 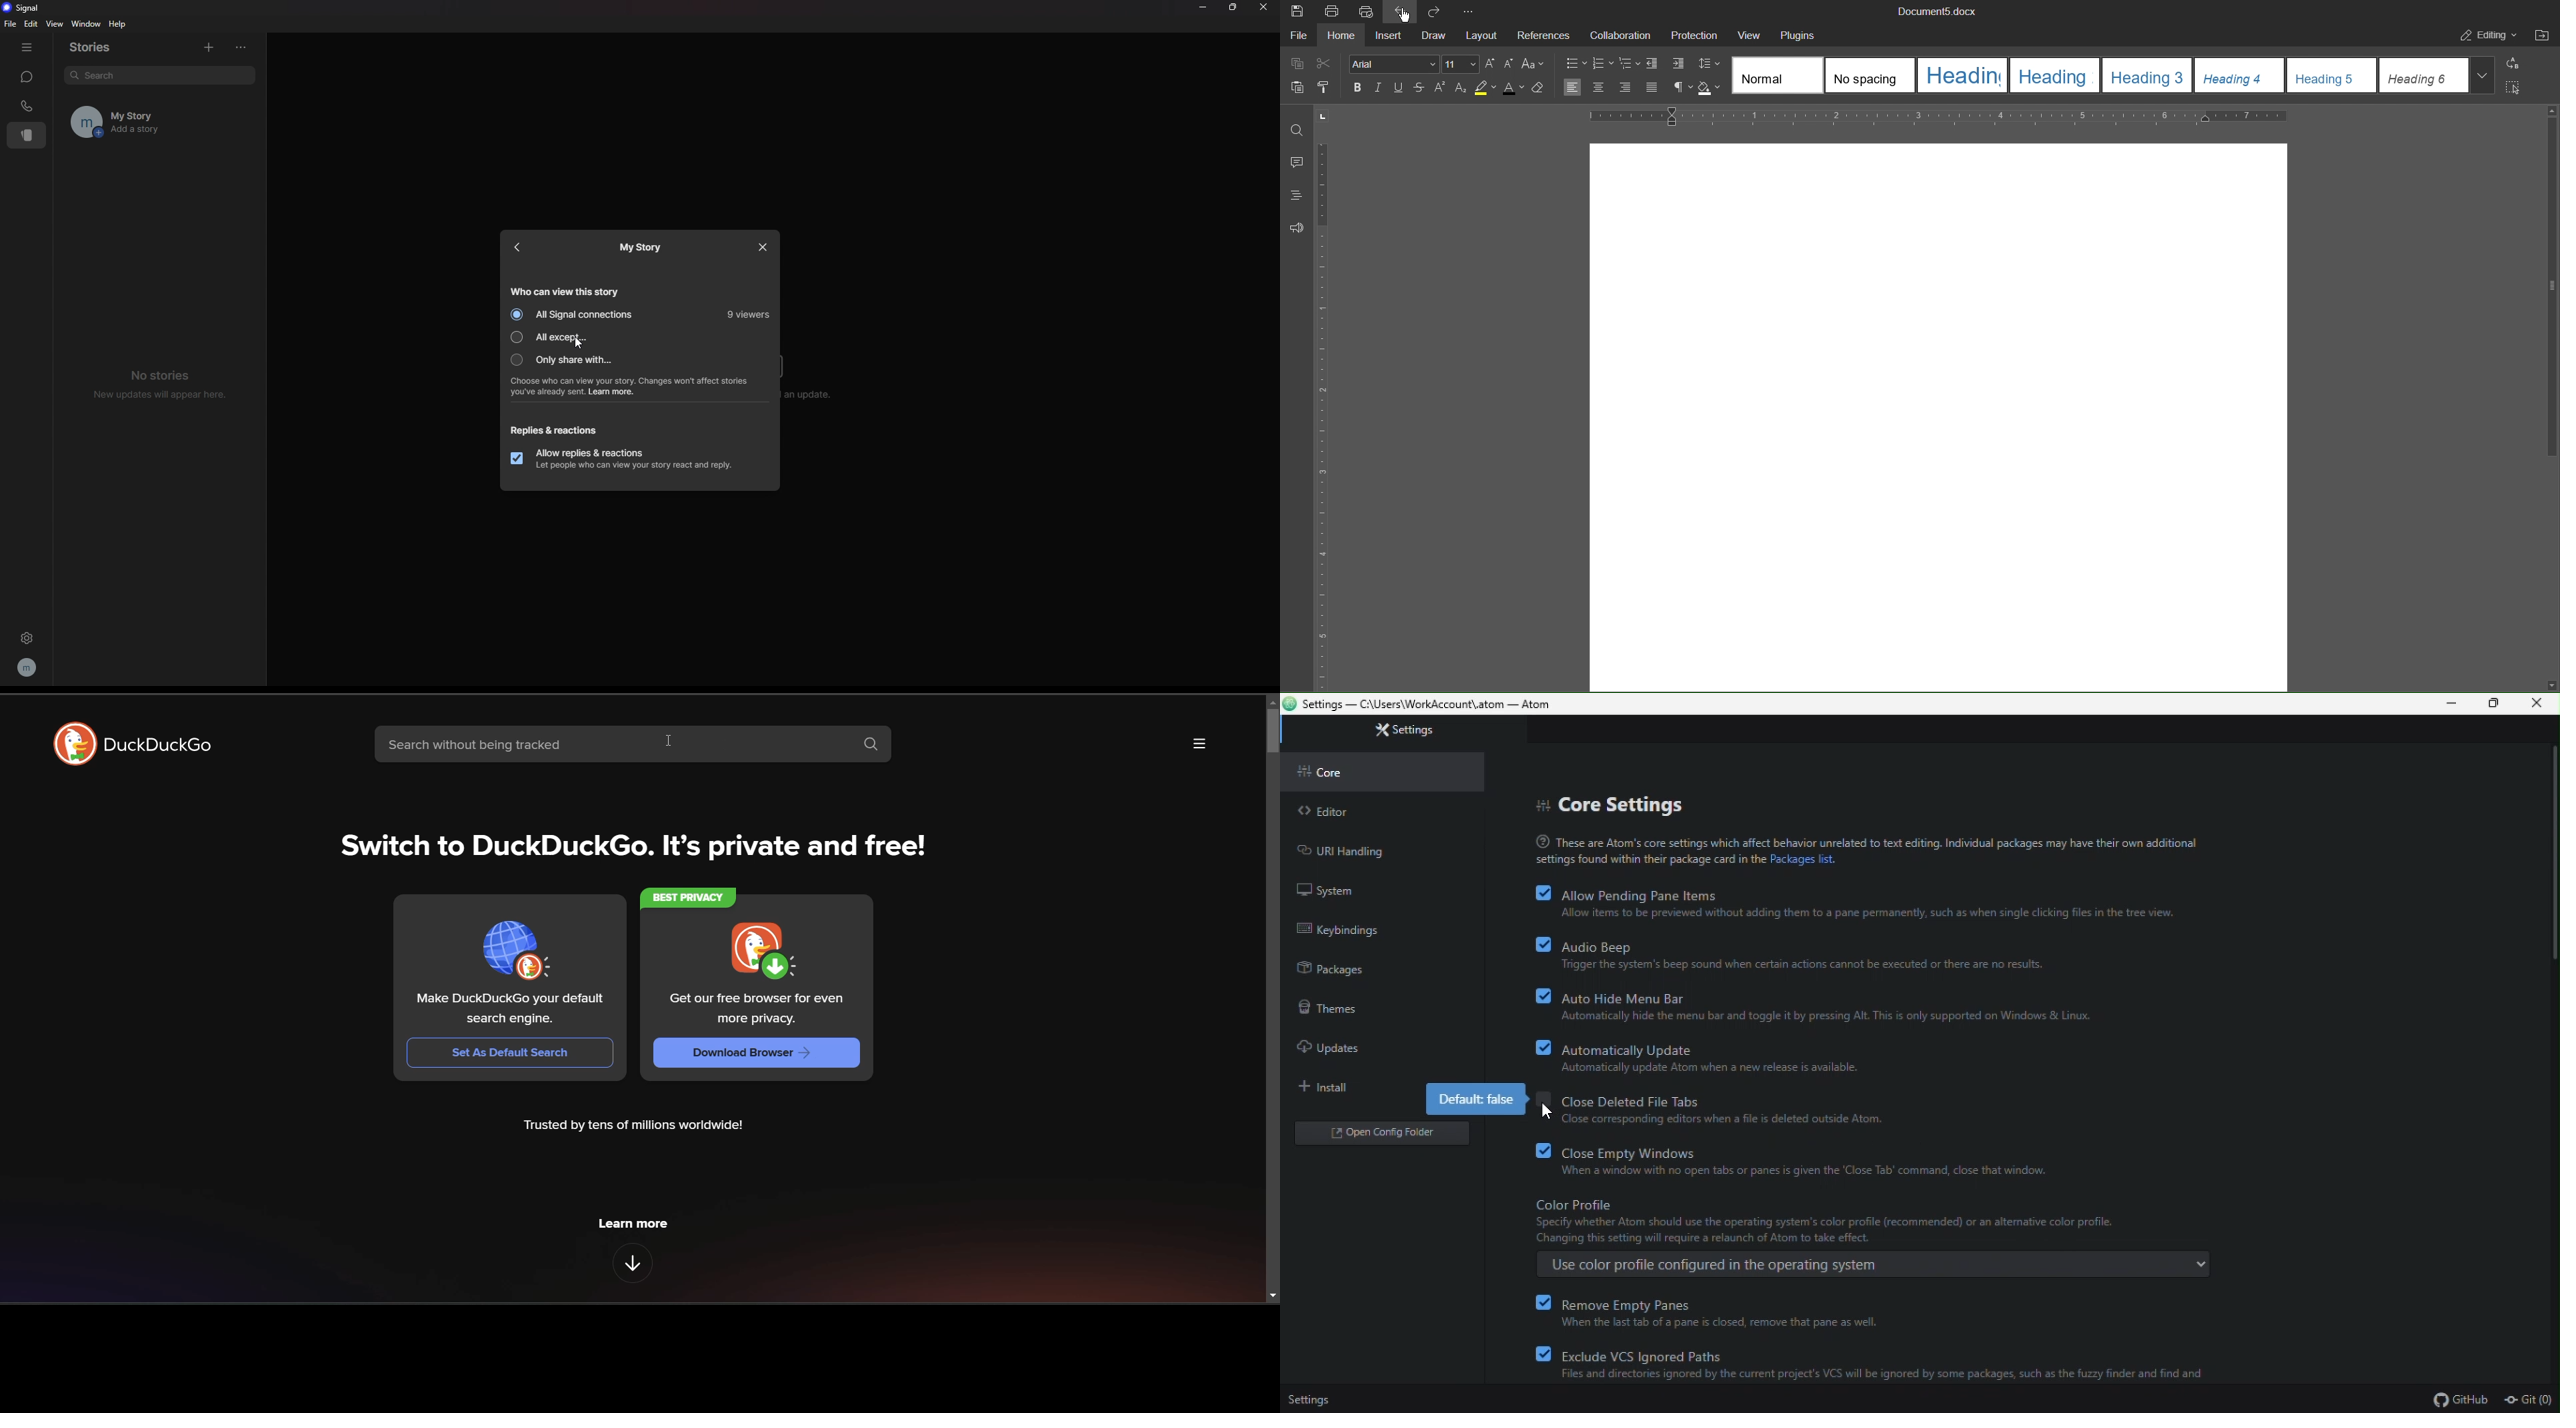 What do you see at coordinates (1749, 36) in the screenshot?
I see `View` at bounding box center [1749, 36].